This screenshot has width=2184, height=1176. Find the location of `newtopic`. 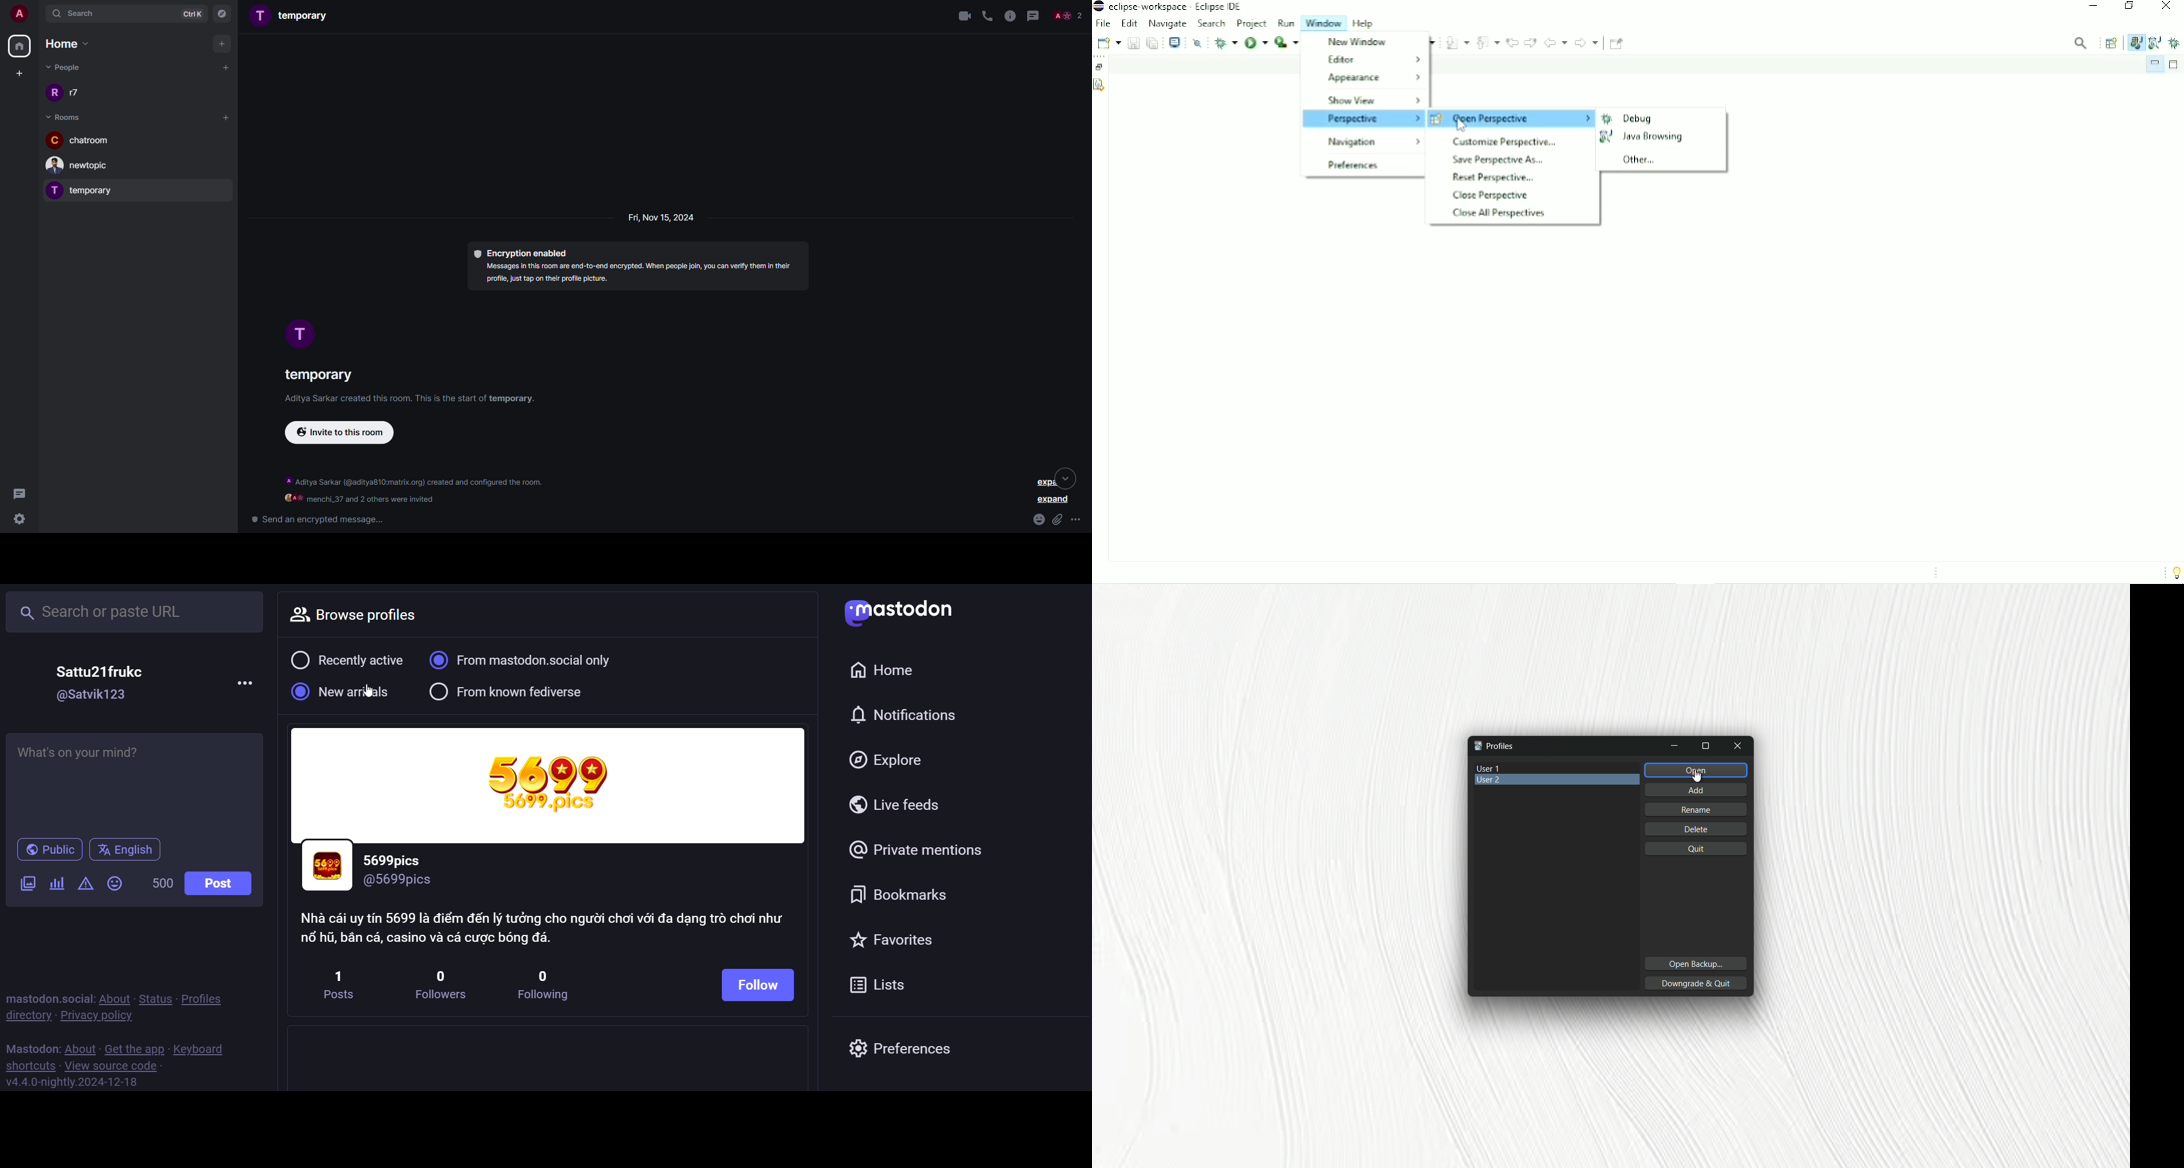

newtopic is located at coordinates (82, 166).